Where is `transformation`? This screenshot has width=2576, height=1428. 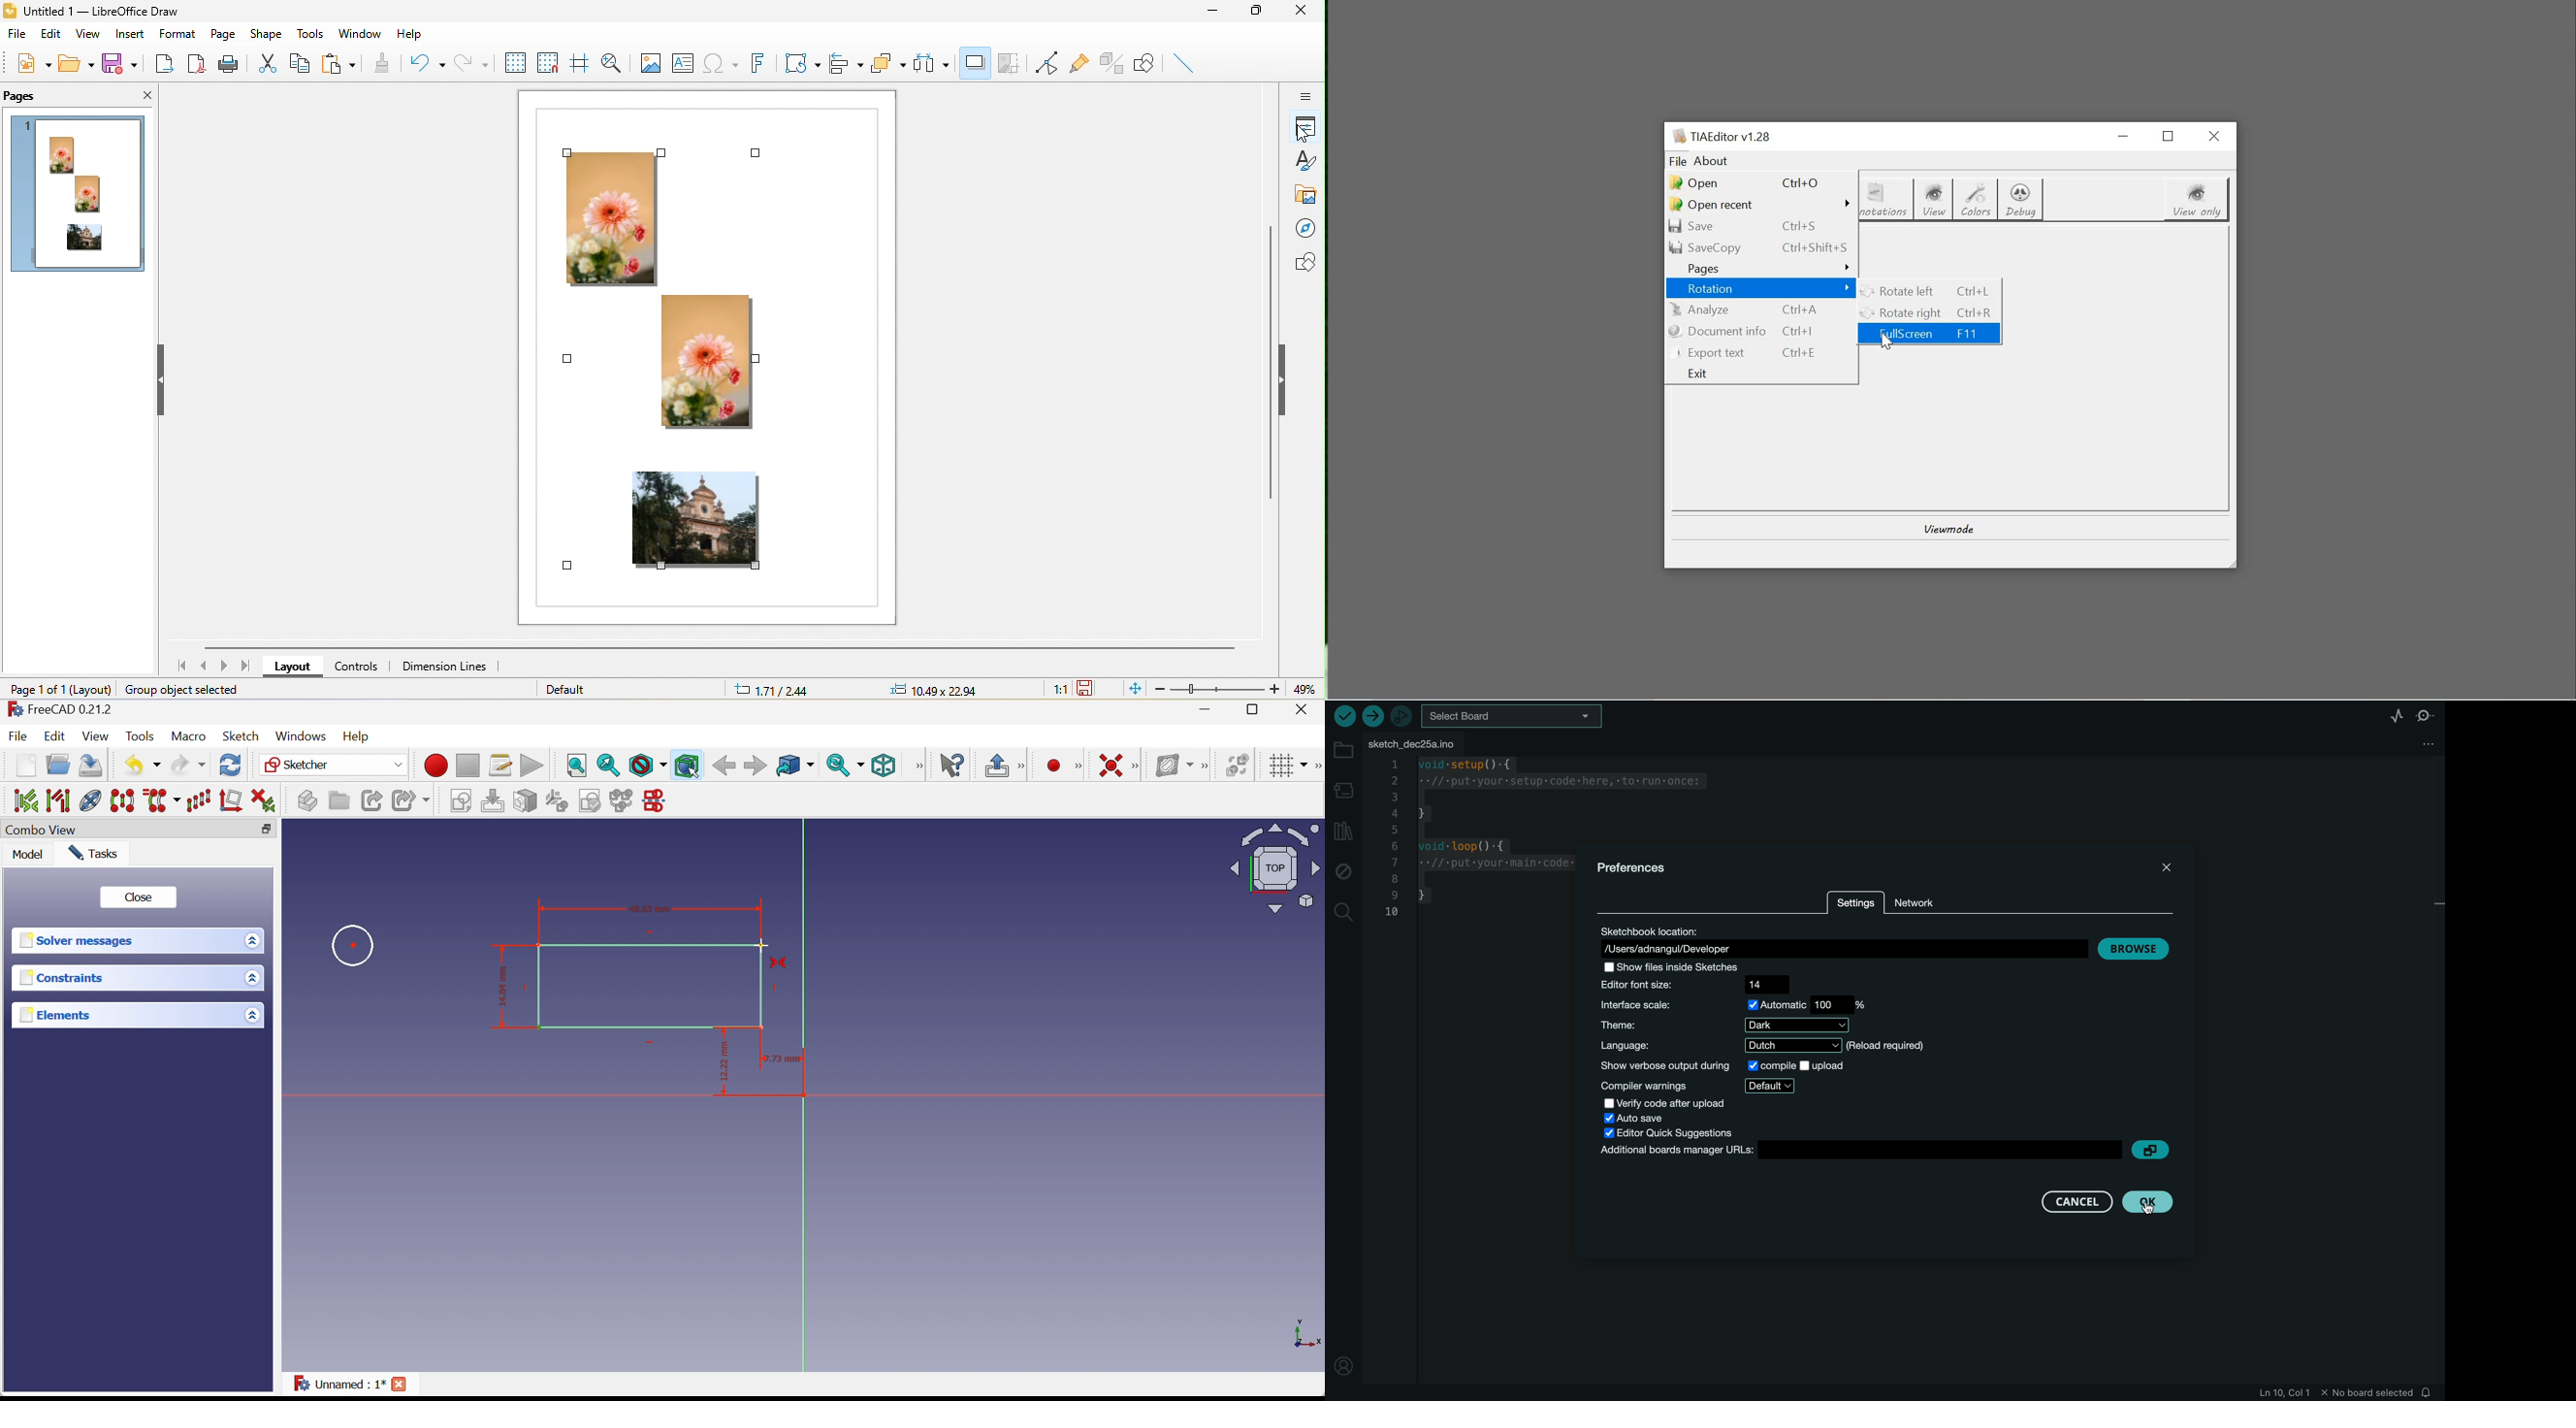
transformation is located at coordinates (801, 61).